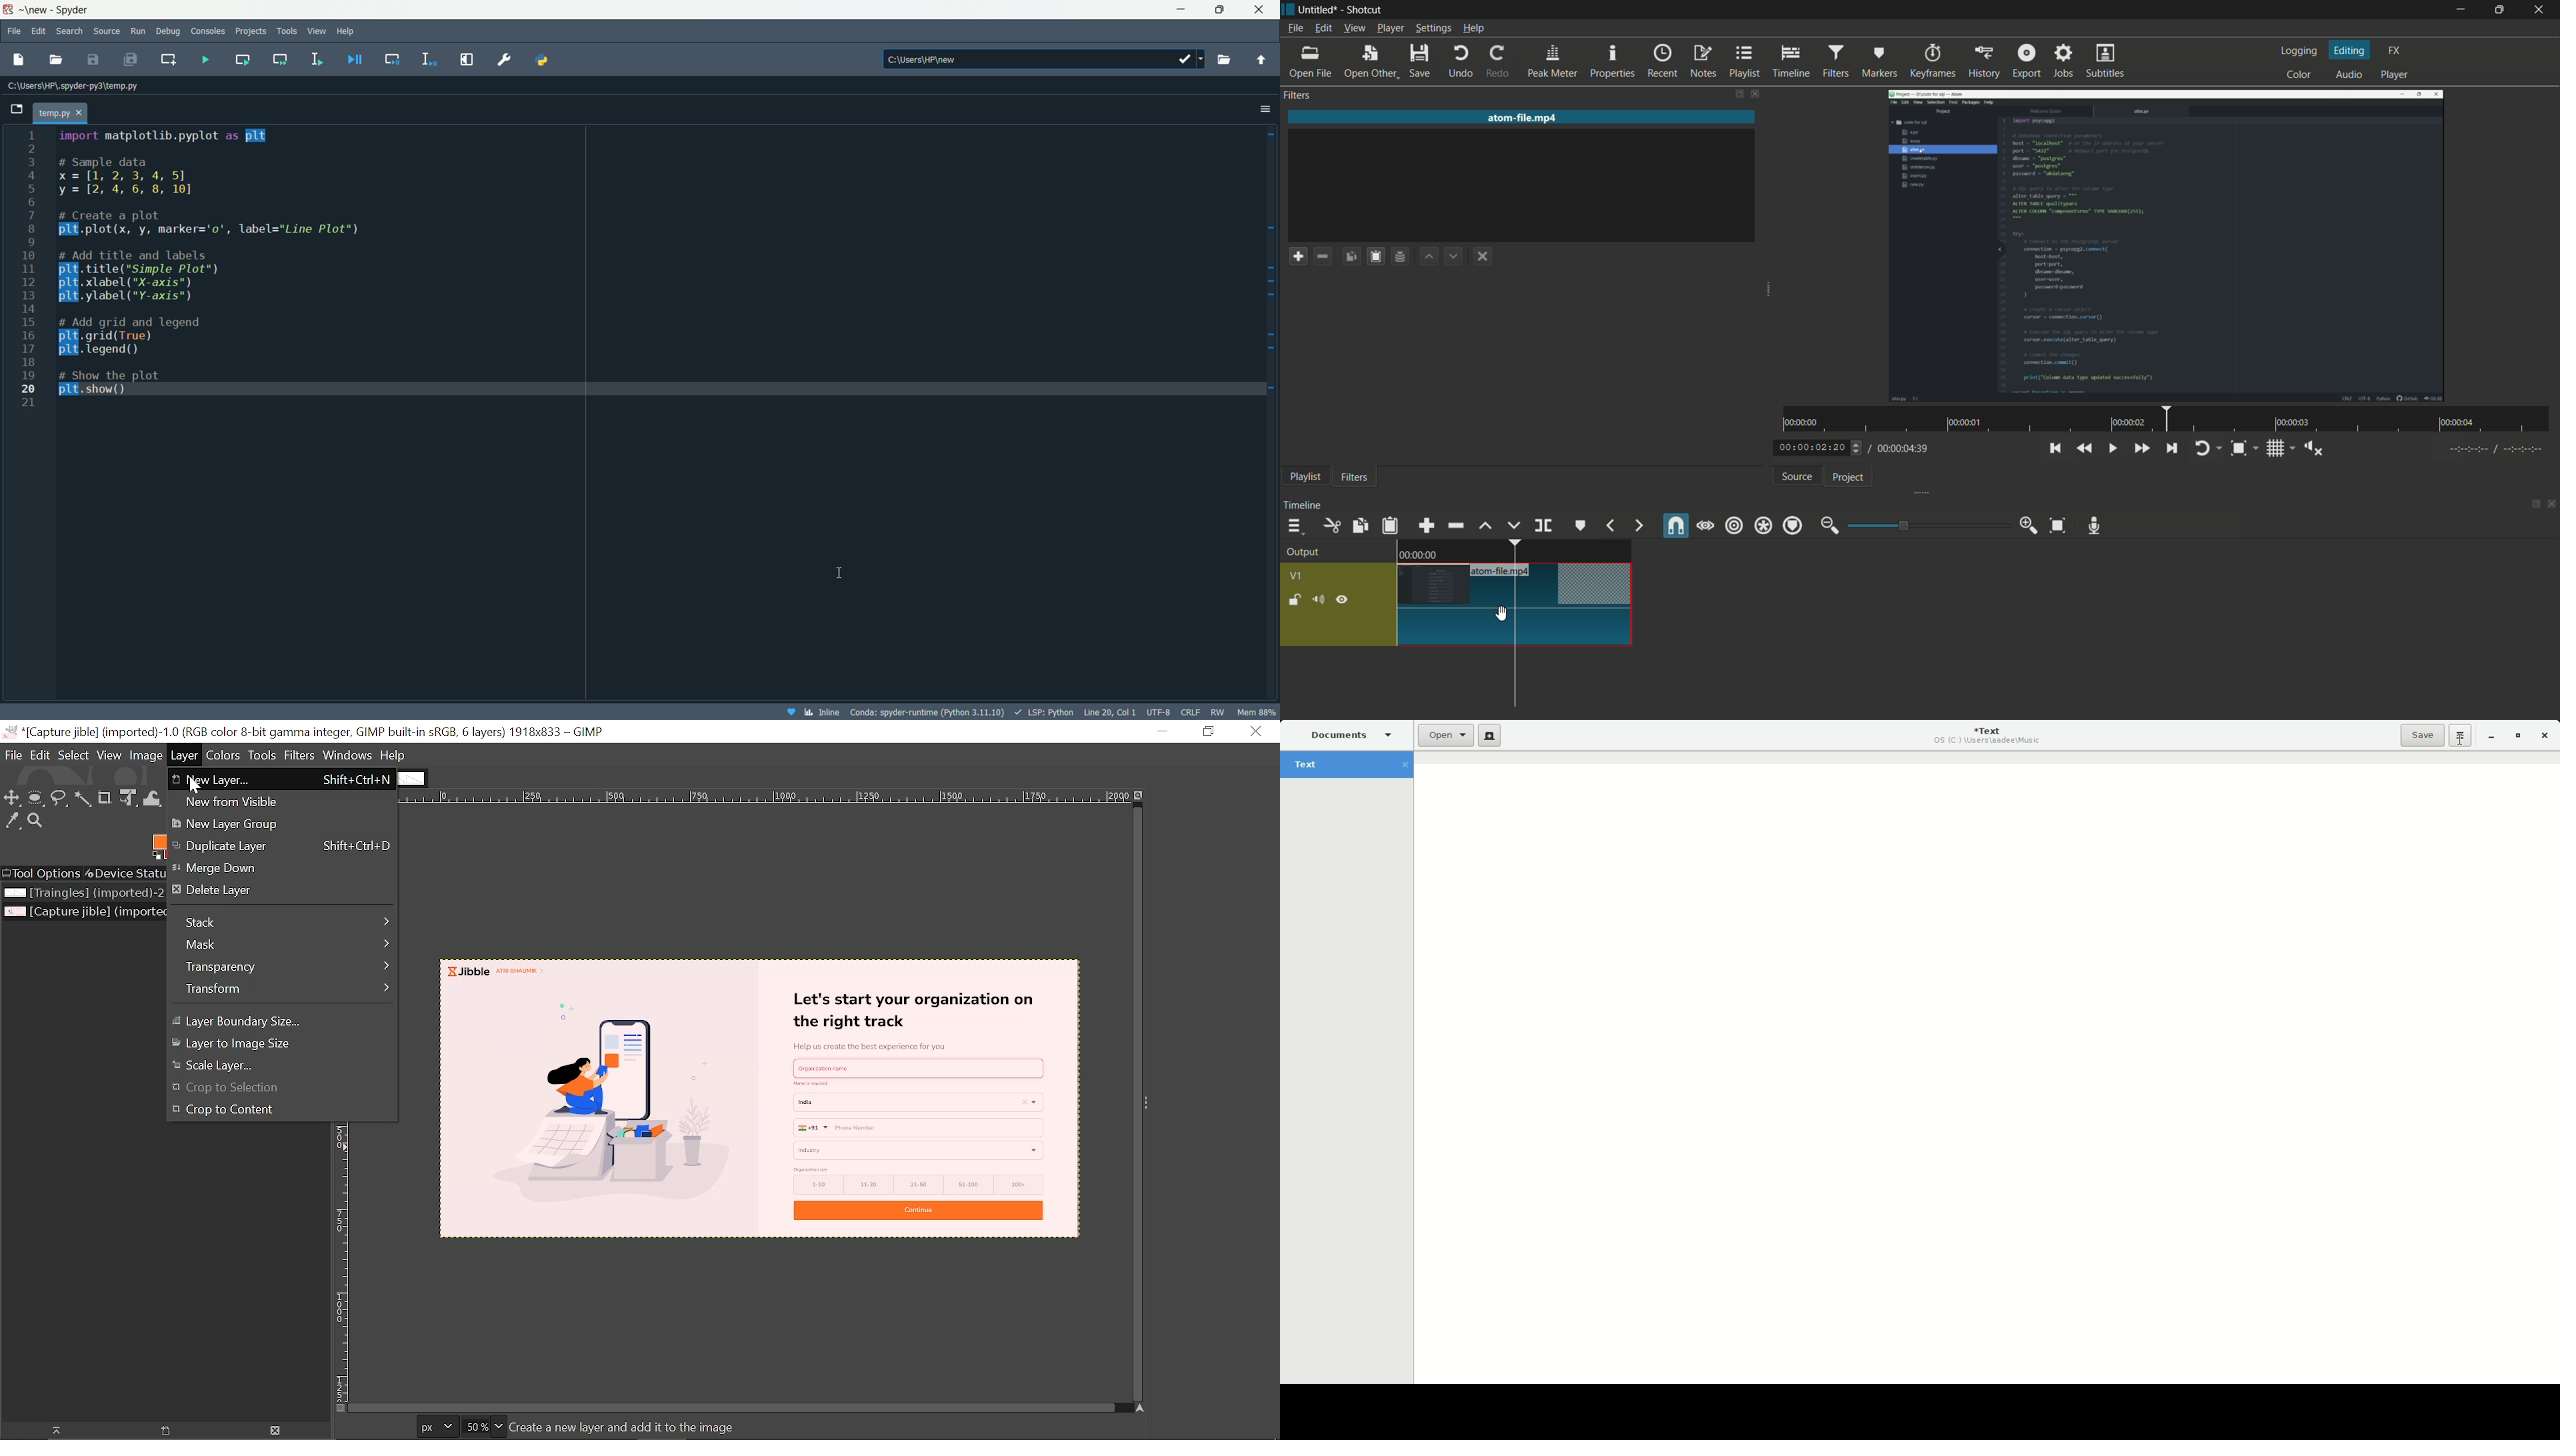  What do you see at coordinates (2351, 51) in the screenshot?
I see `editing` at bounding box center [2351, 51].